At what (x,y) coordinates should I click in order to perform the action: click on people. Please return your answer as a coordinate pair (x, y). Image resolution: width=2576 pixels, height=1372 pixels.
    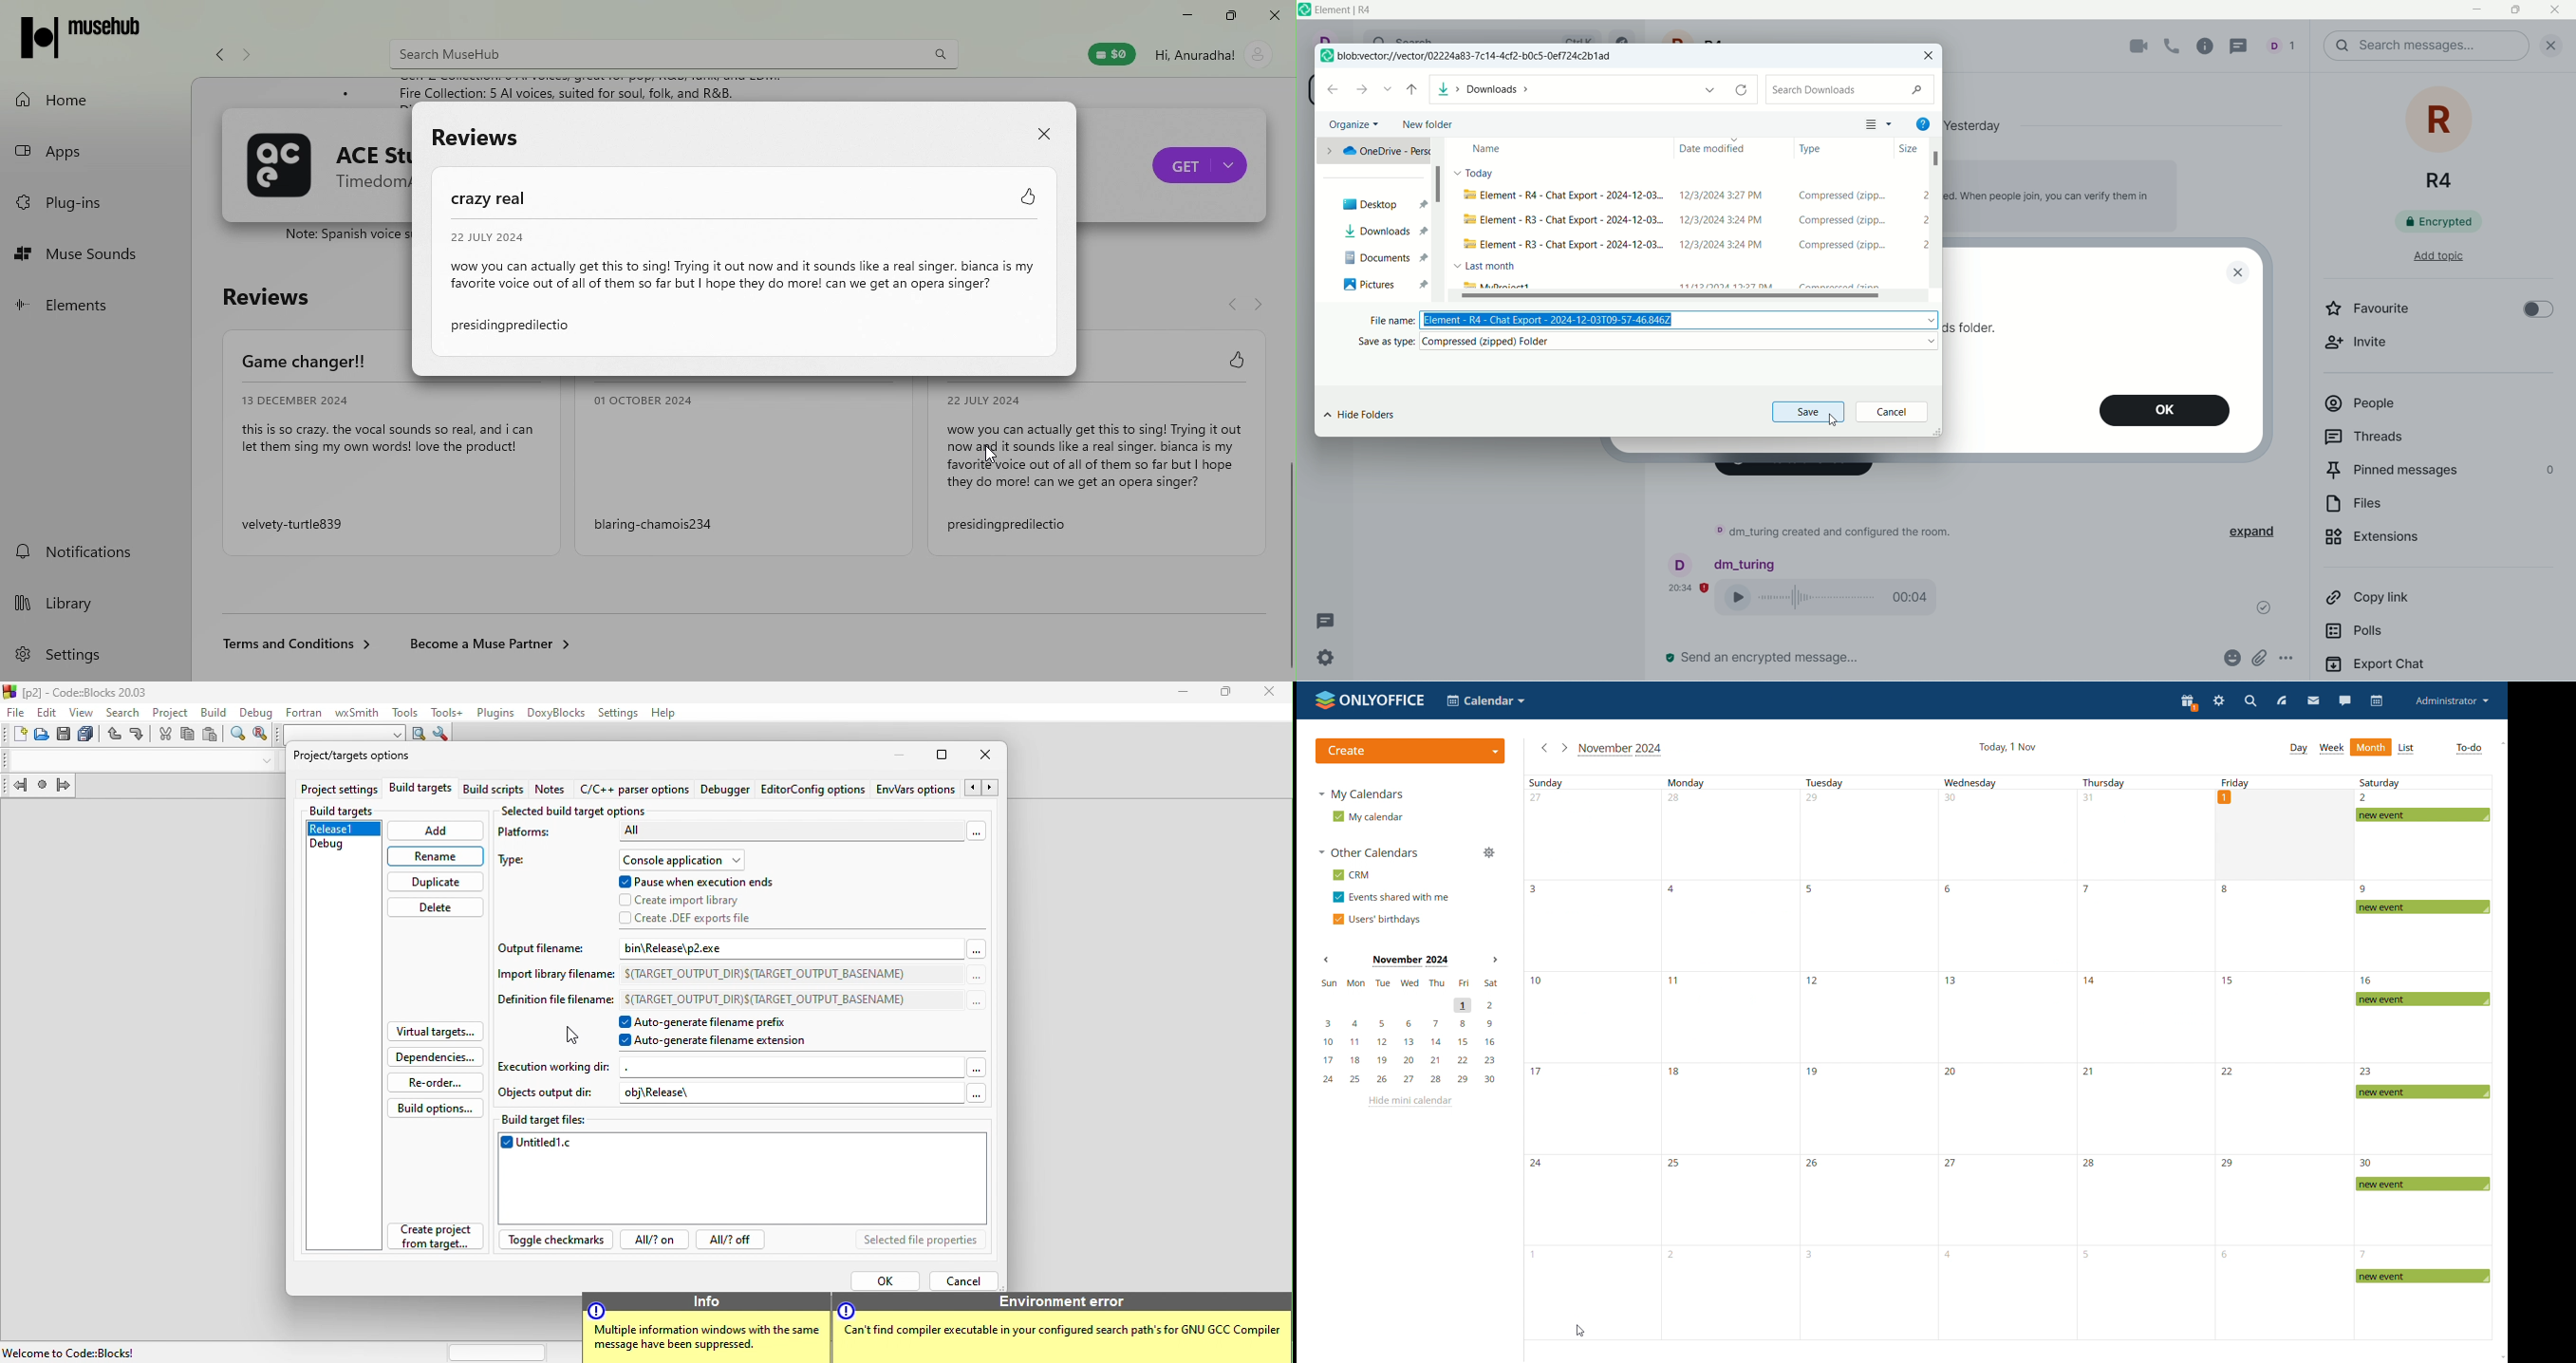
    Looking at the image, I should click on (2425, 409).